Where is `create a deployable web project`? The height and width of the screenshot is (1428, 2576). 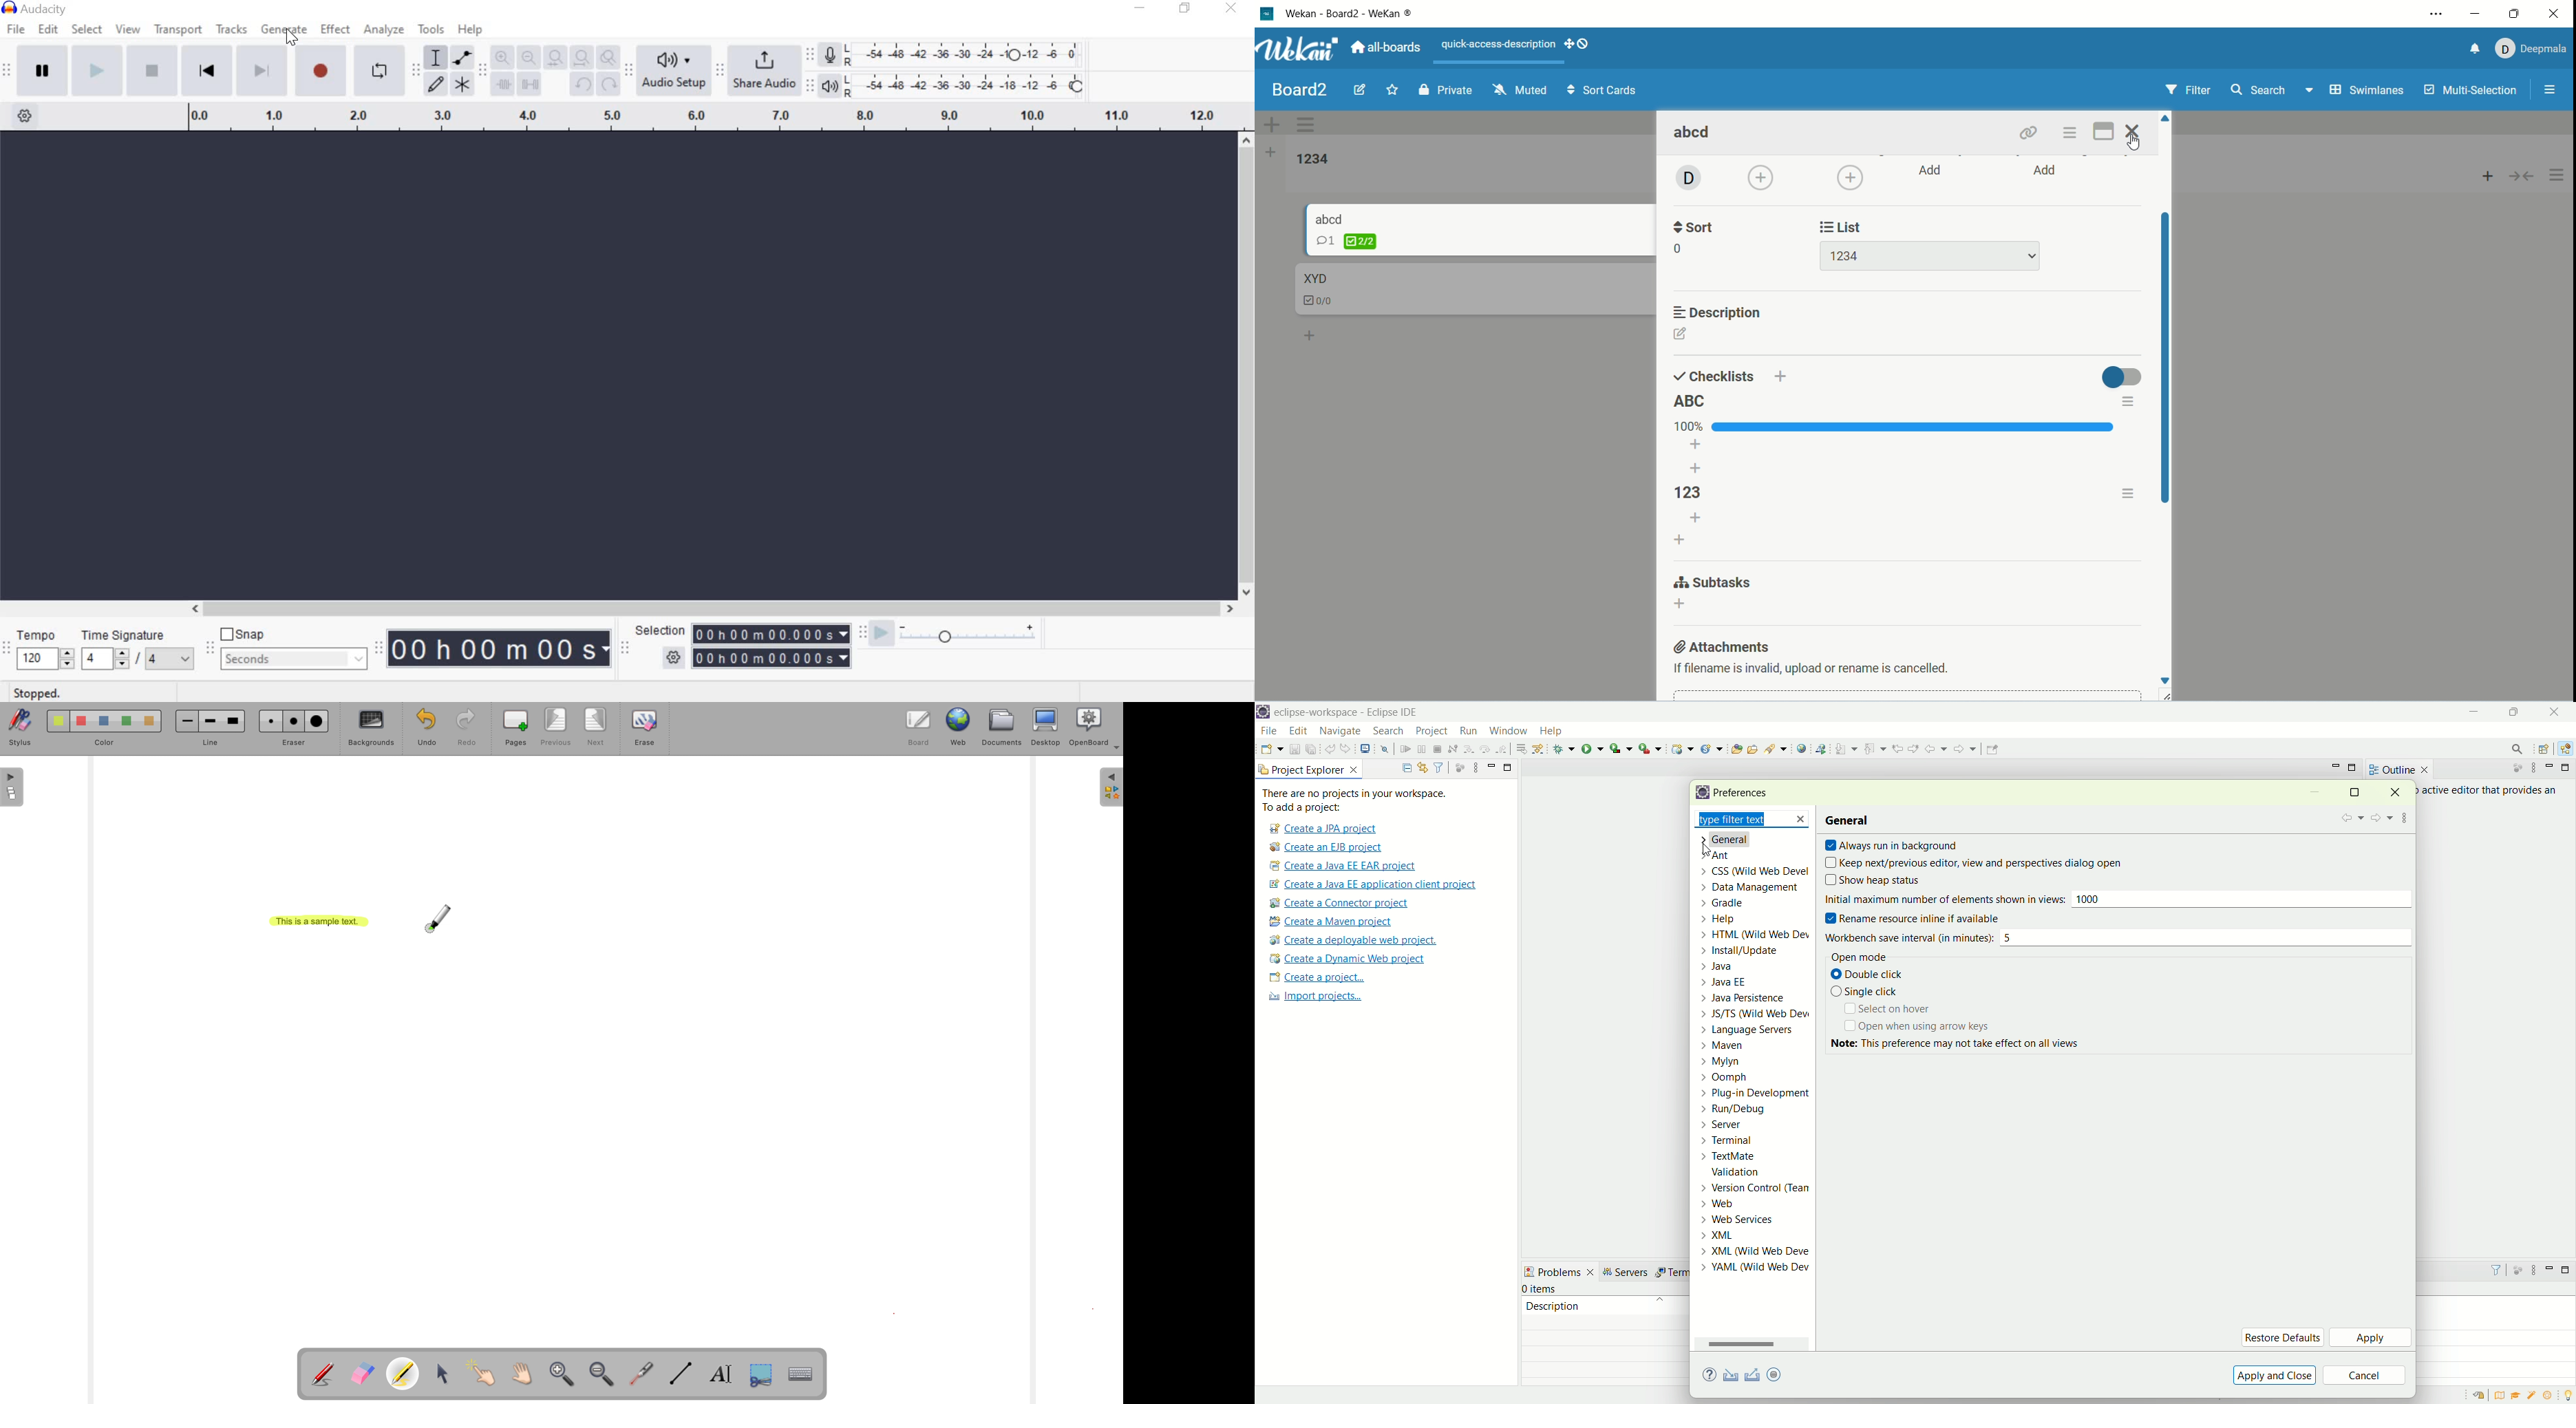 create a deployable web project is located at coordinates (1354, 941).